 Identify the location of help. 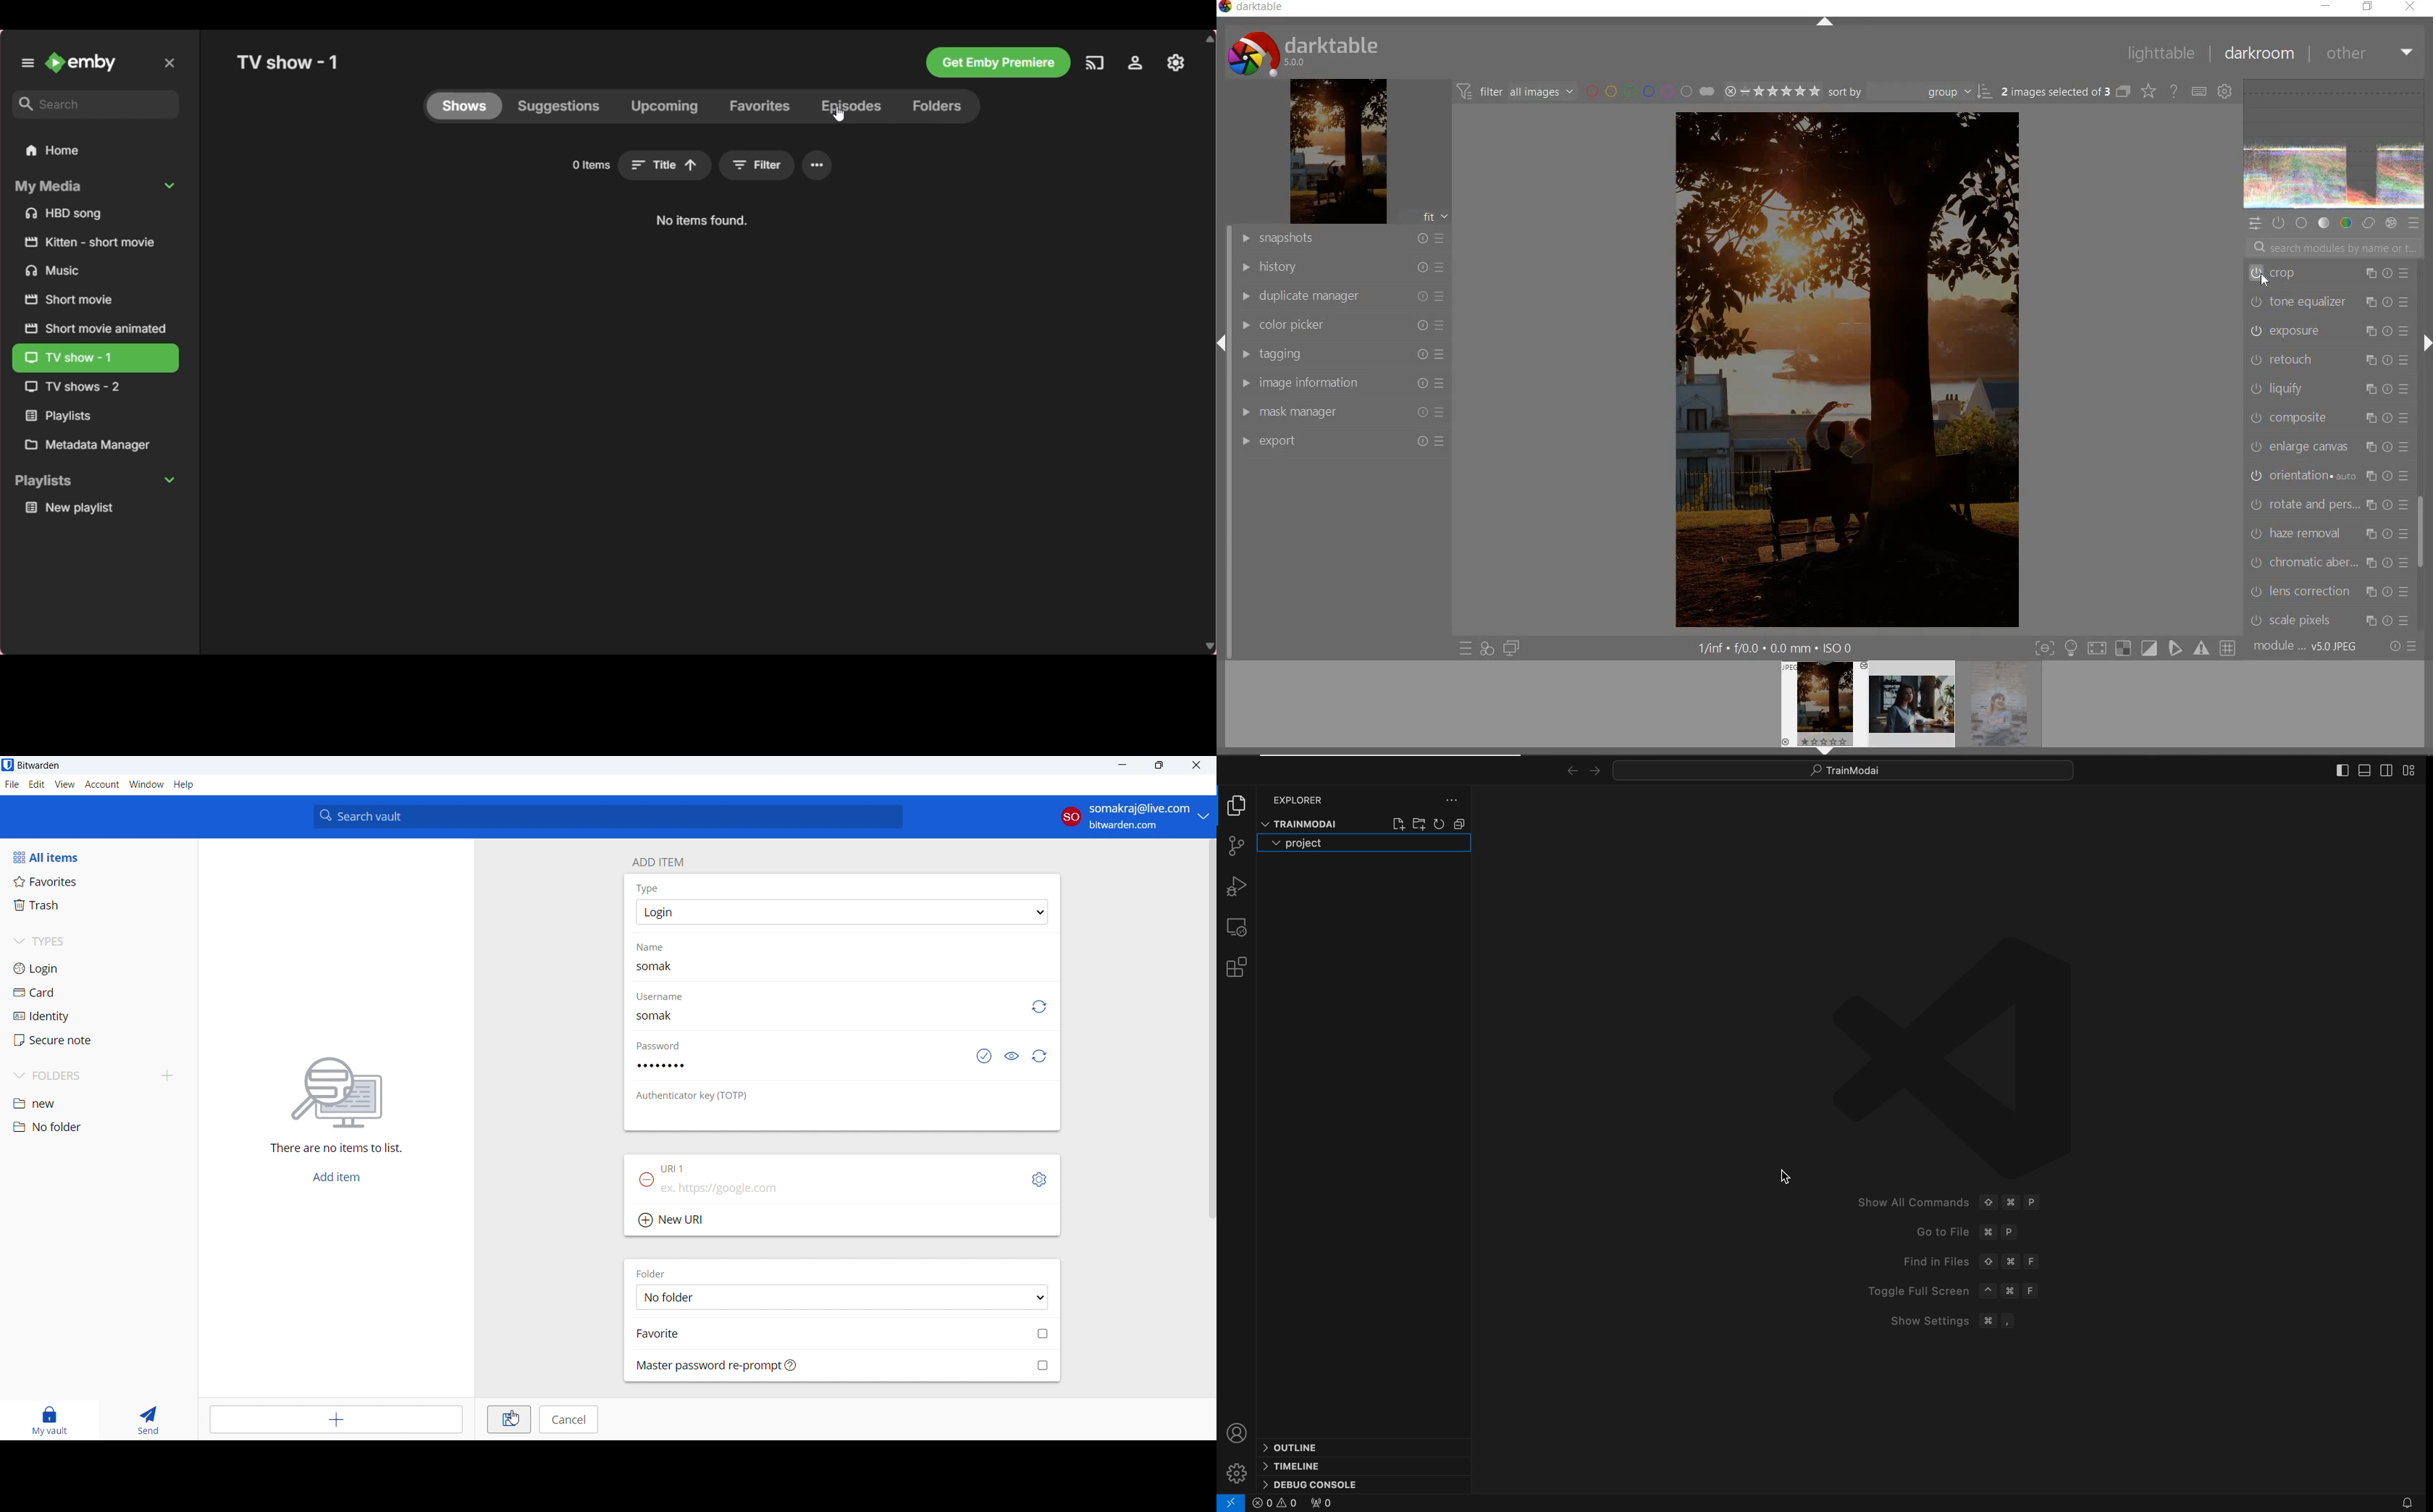
(184, 785).